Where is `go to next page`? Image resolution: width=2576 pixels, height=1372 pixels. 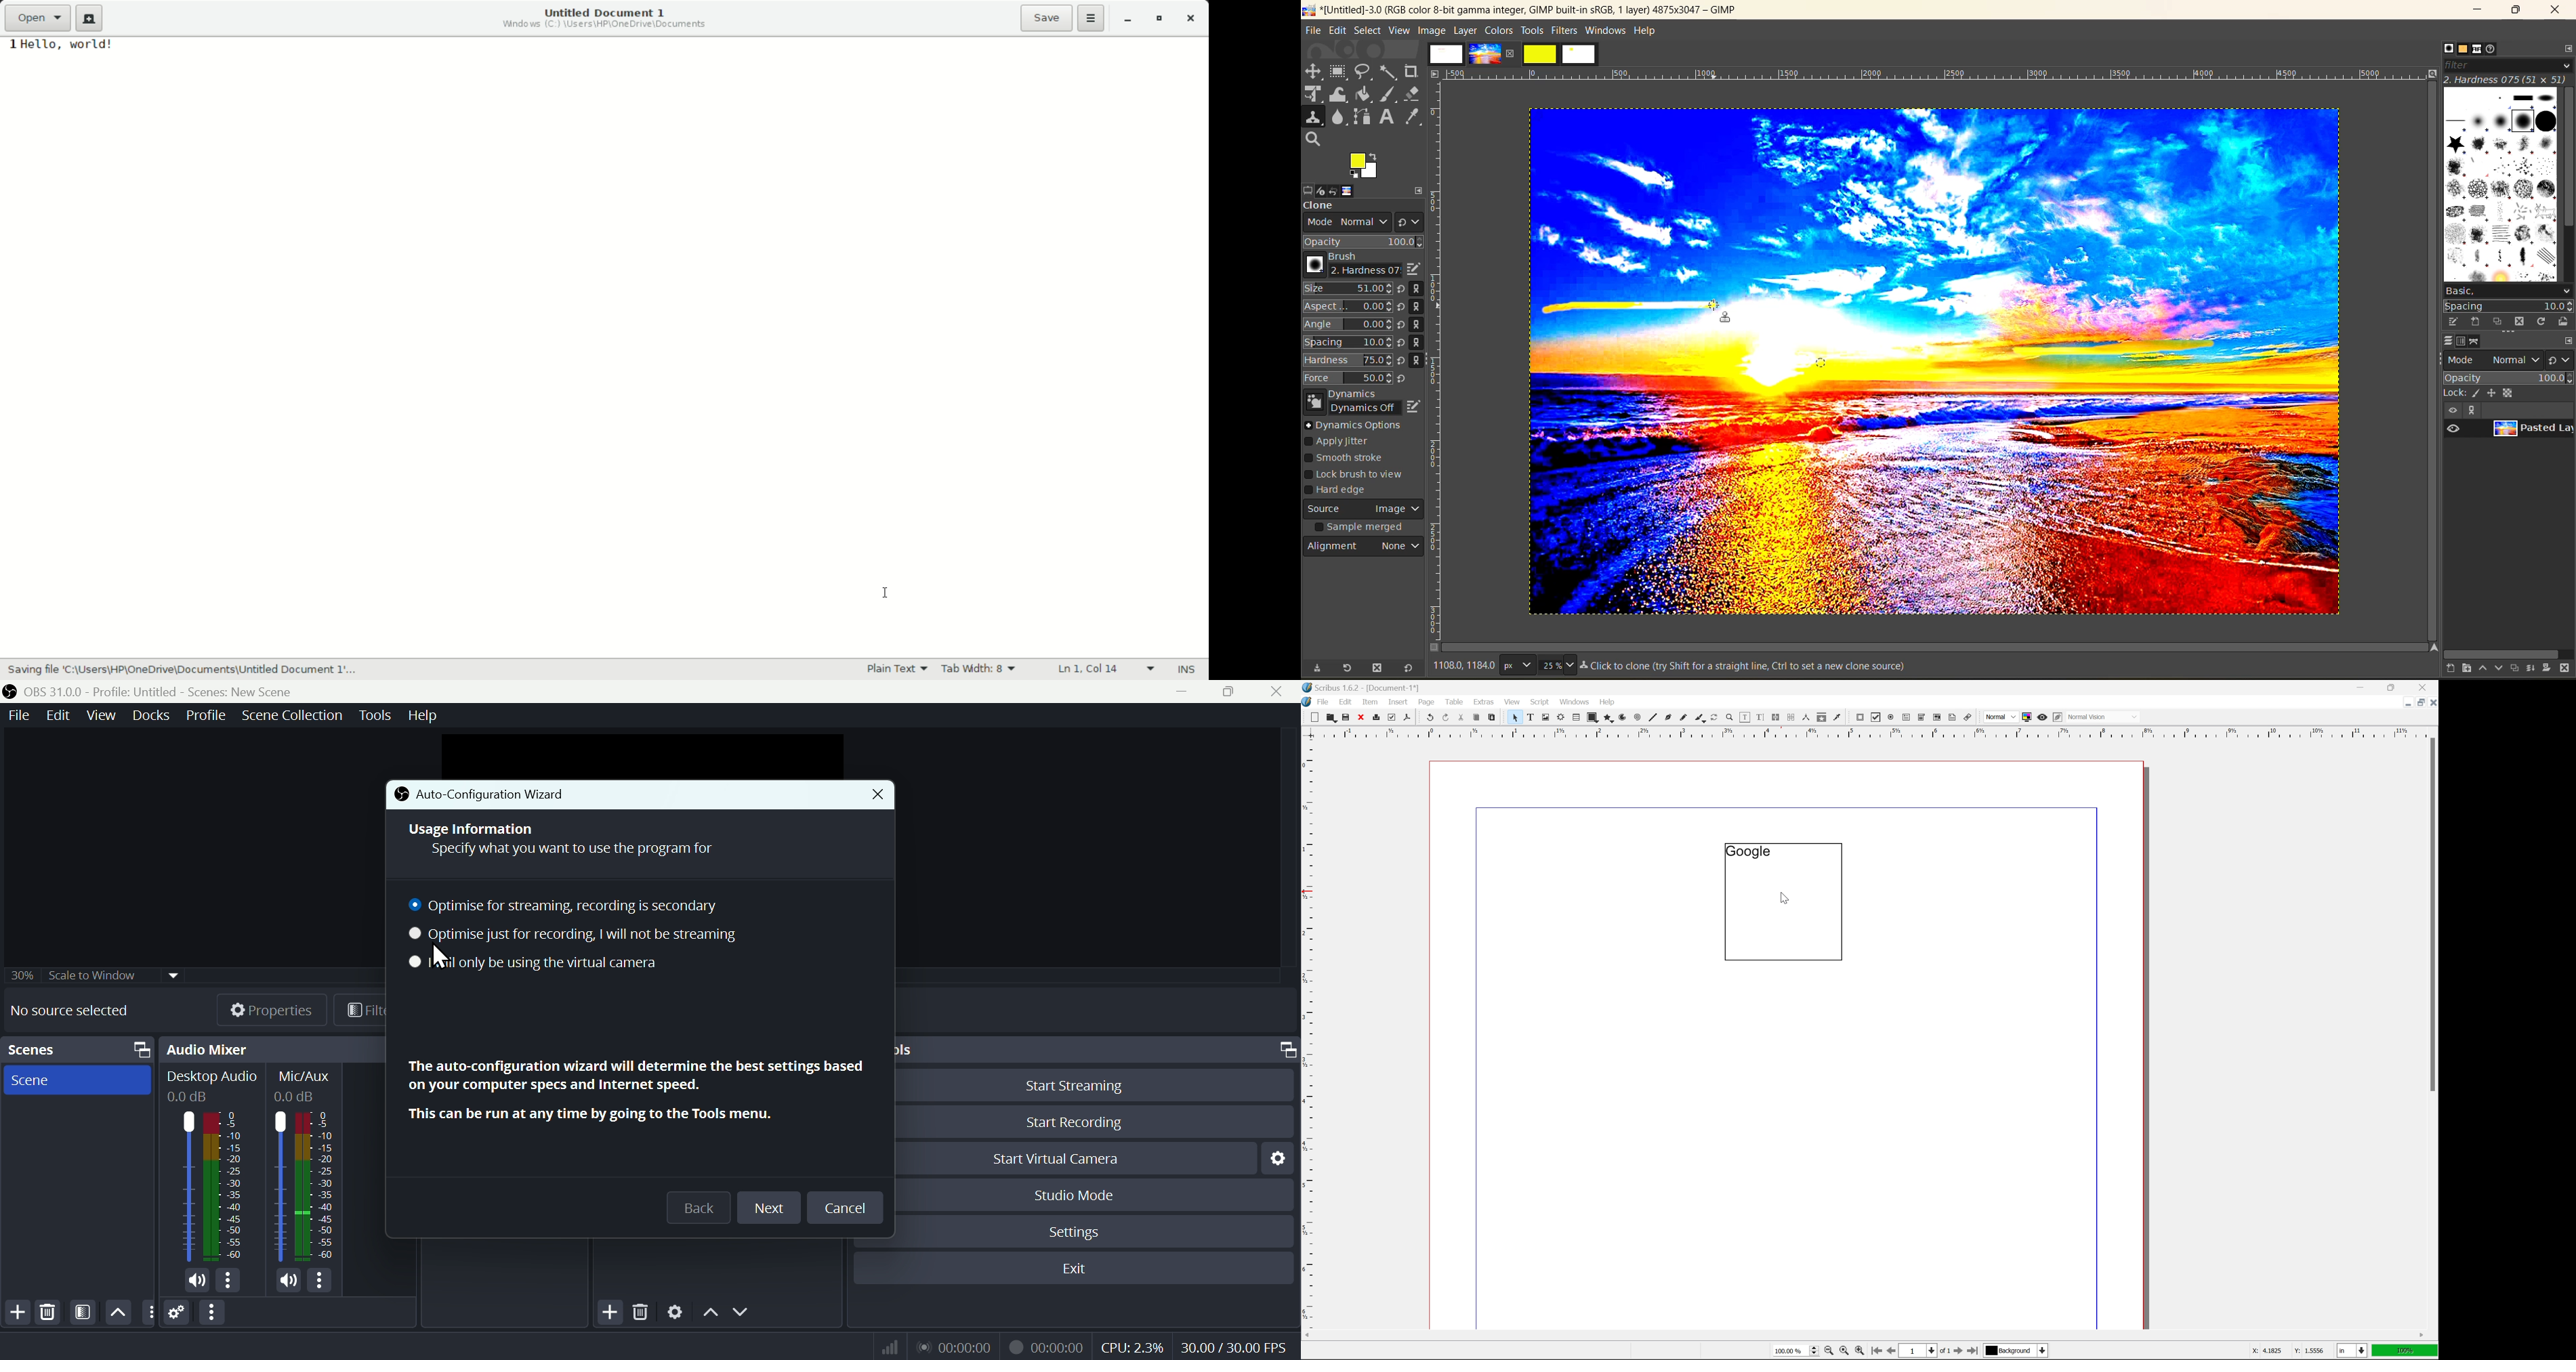 go to next page is located at coordinates (1956, 1352).